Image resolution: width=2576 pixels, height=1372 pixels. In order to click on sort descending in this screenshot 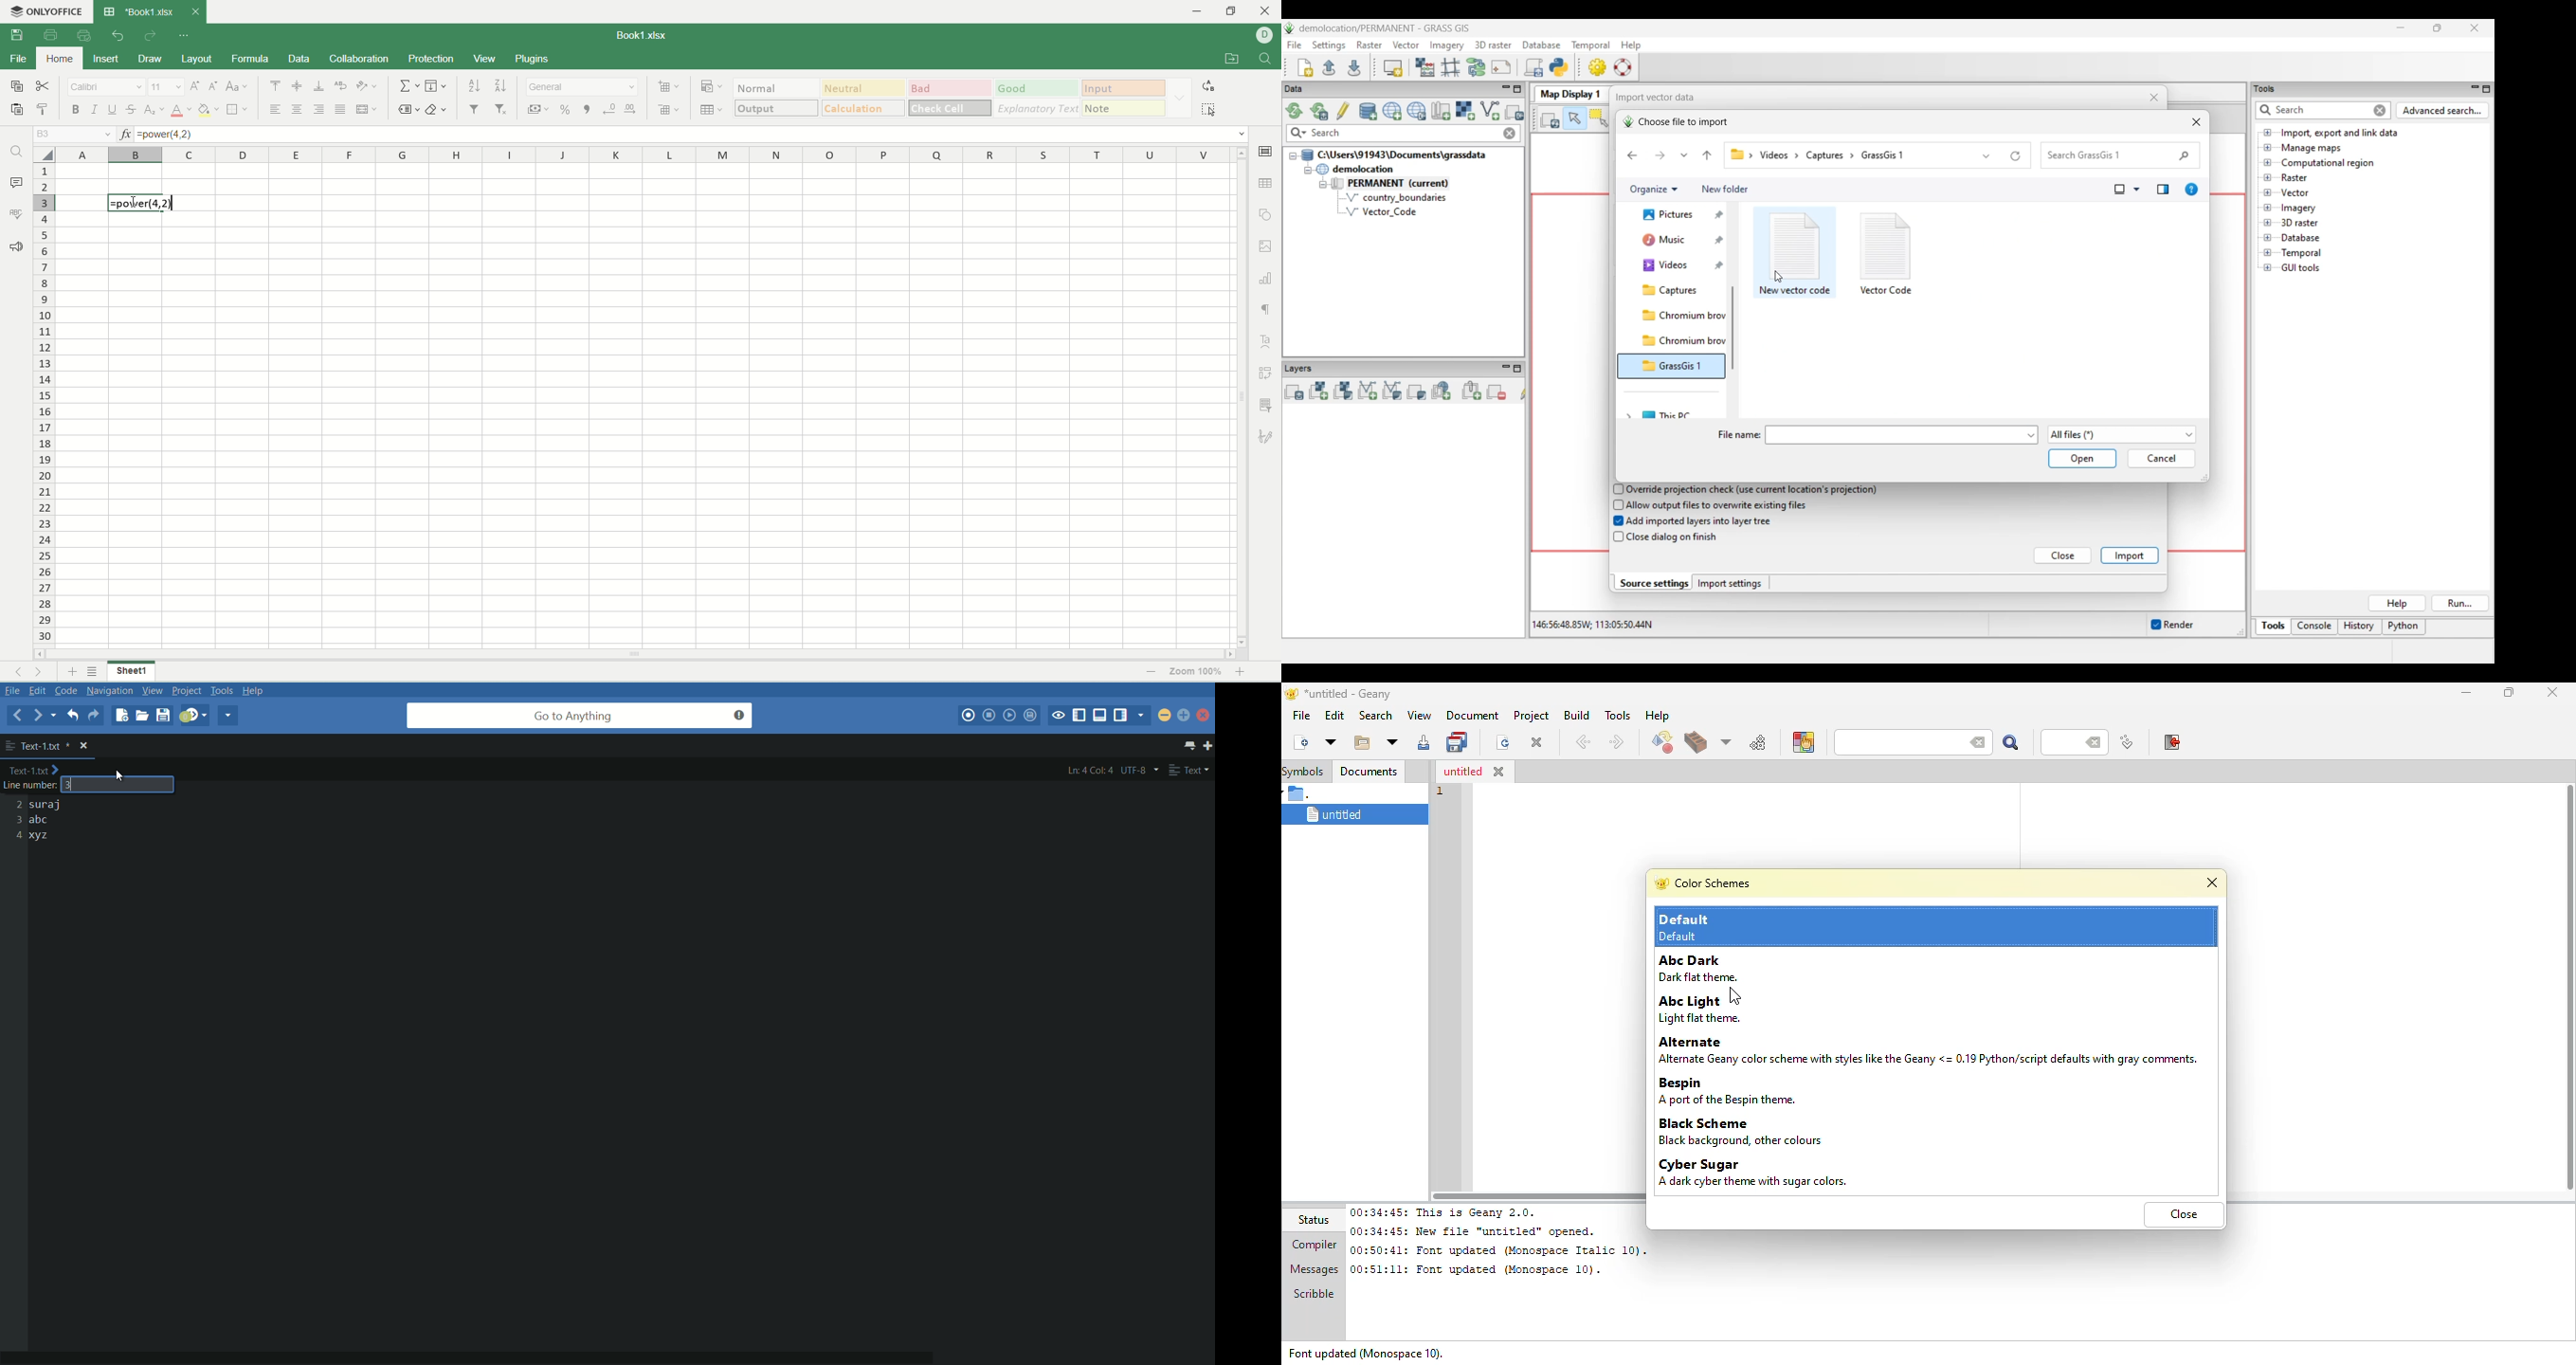, I will do `click(501, 85)`.